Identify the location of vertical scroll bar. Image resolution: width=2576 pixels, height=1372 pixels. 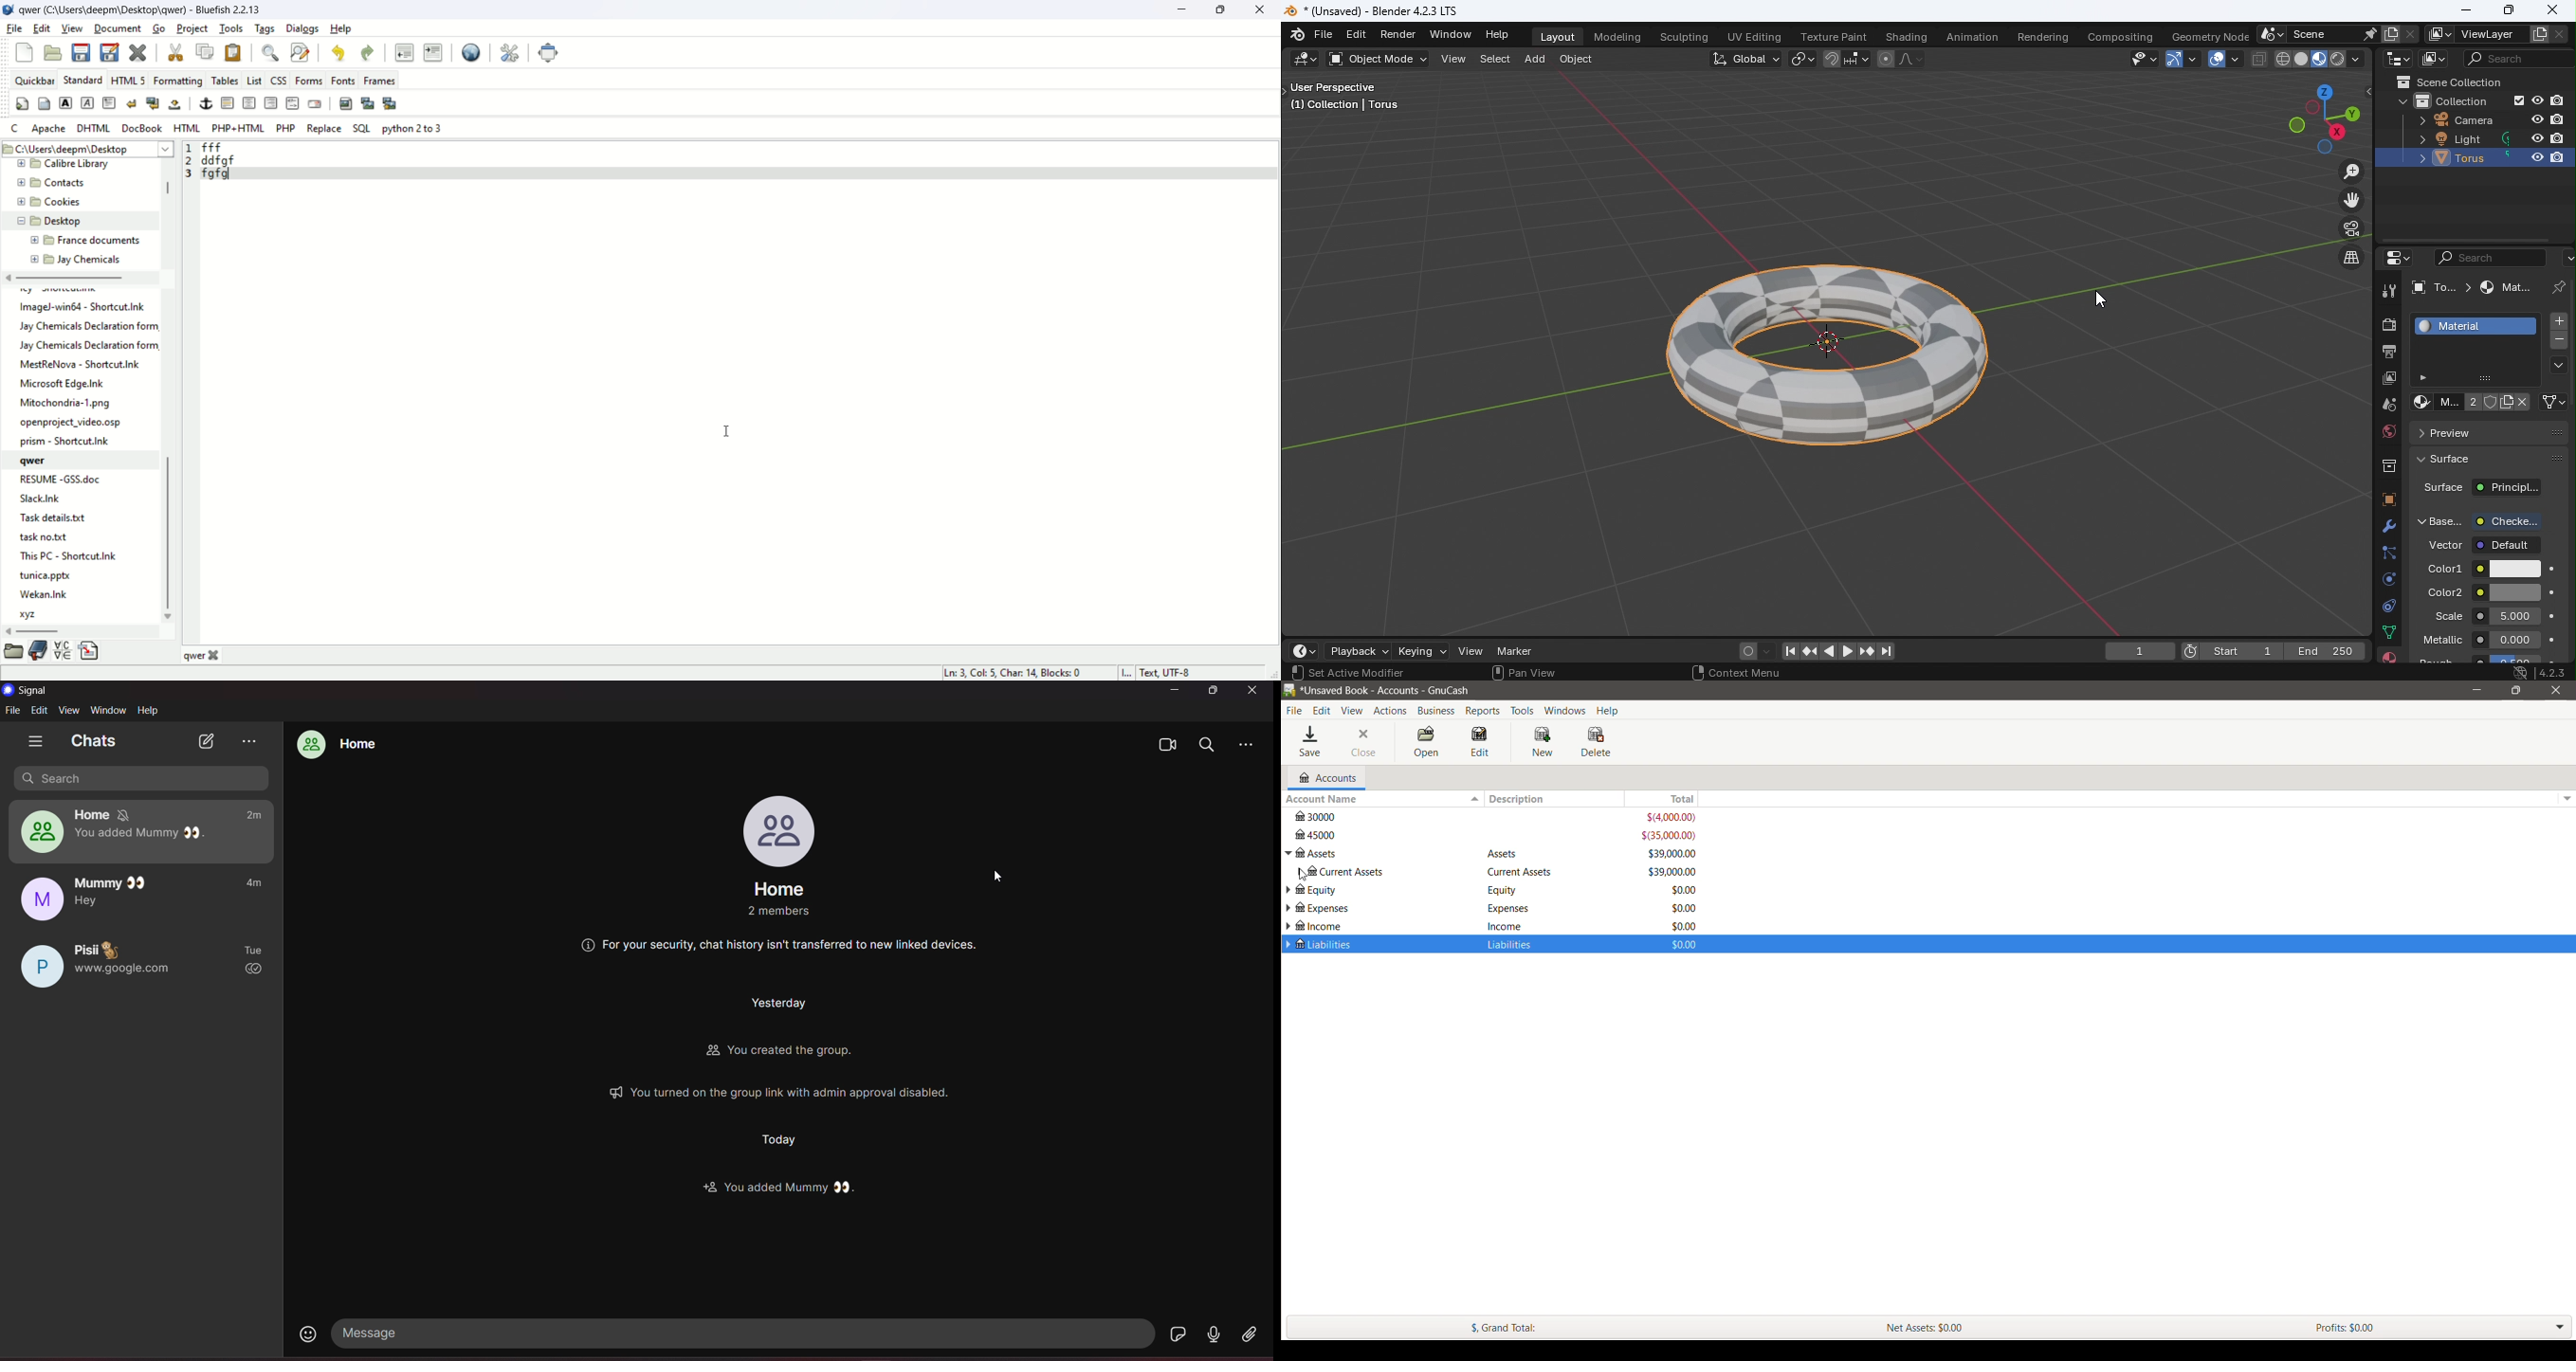
(164, 390).